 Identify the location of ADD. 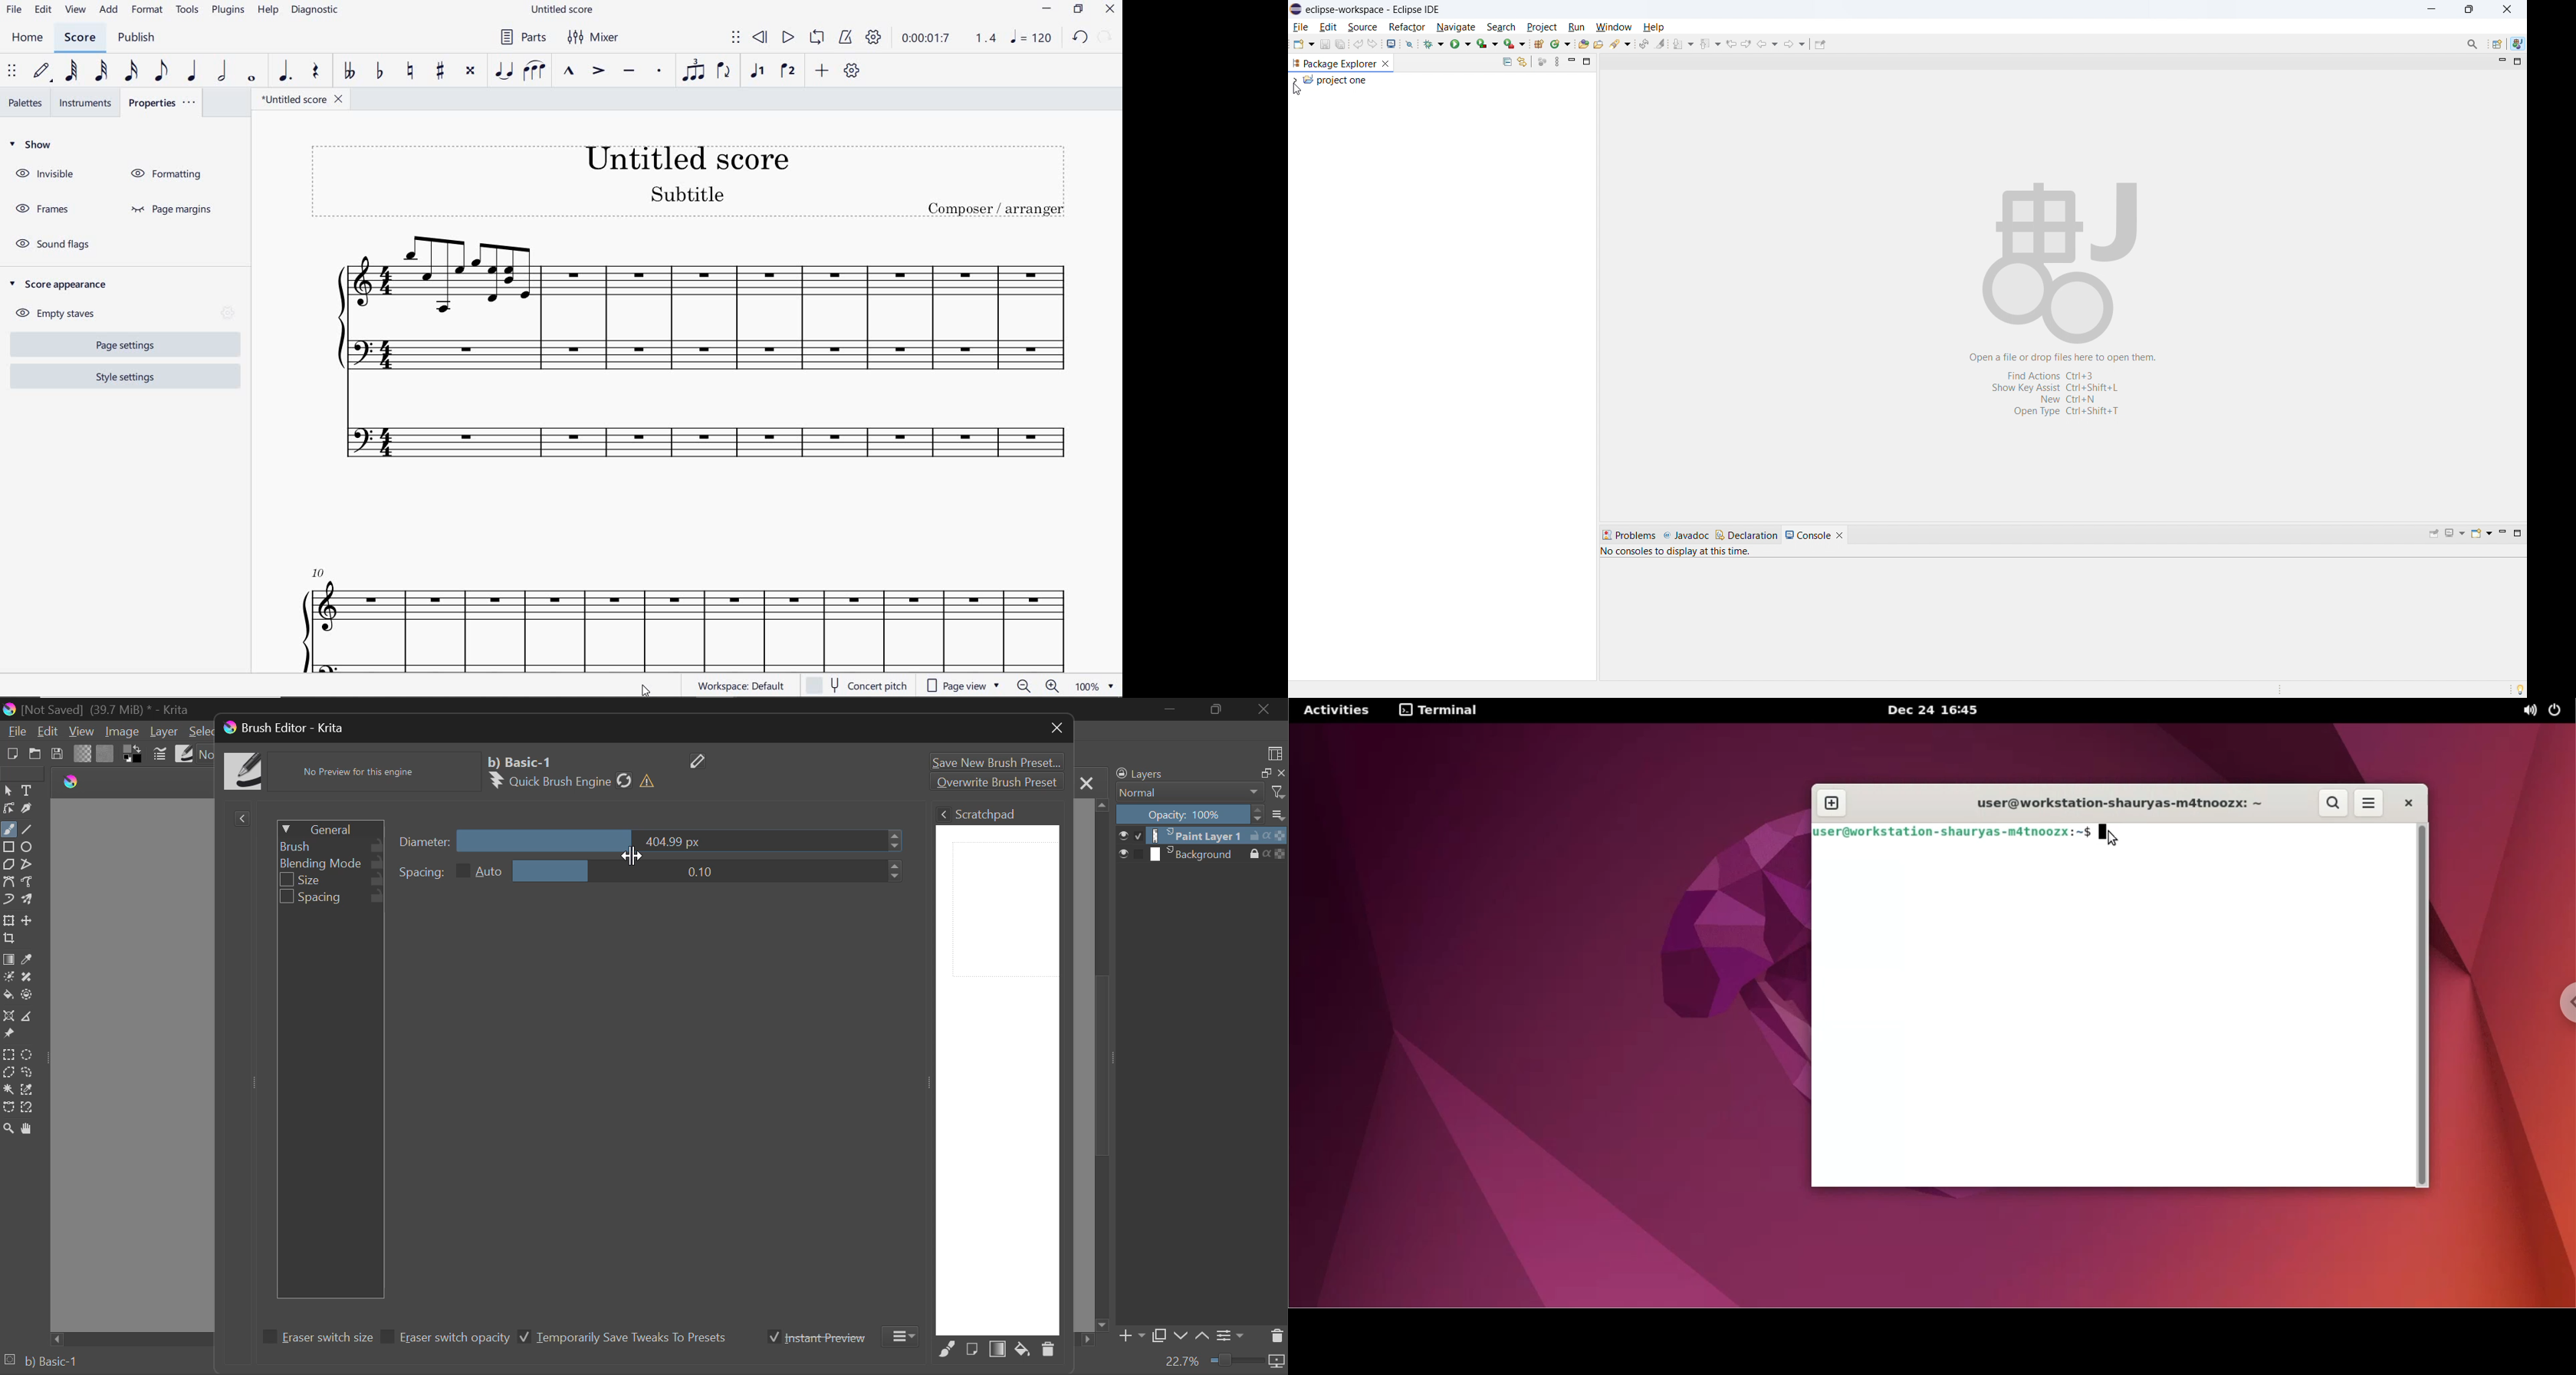
(822, 70).